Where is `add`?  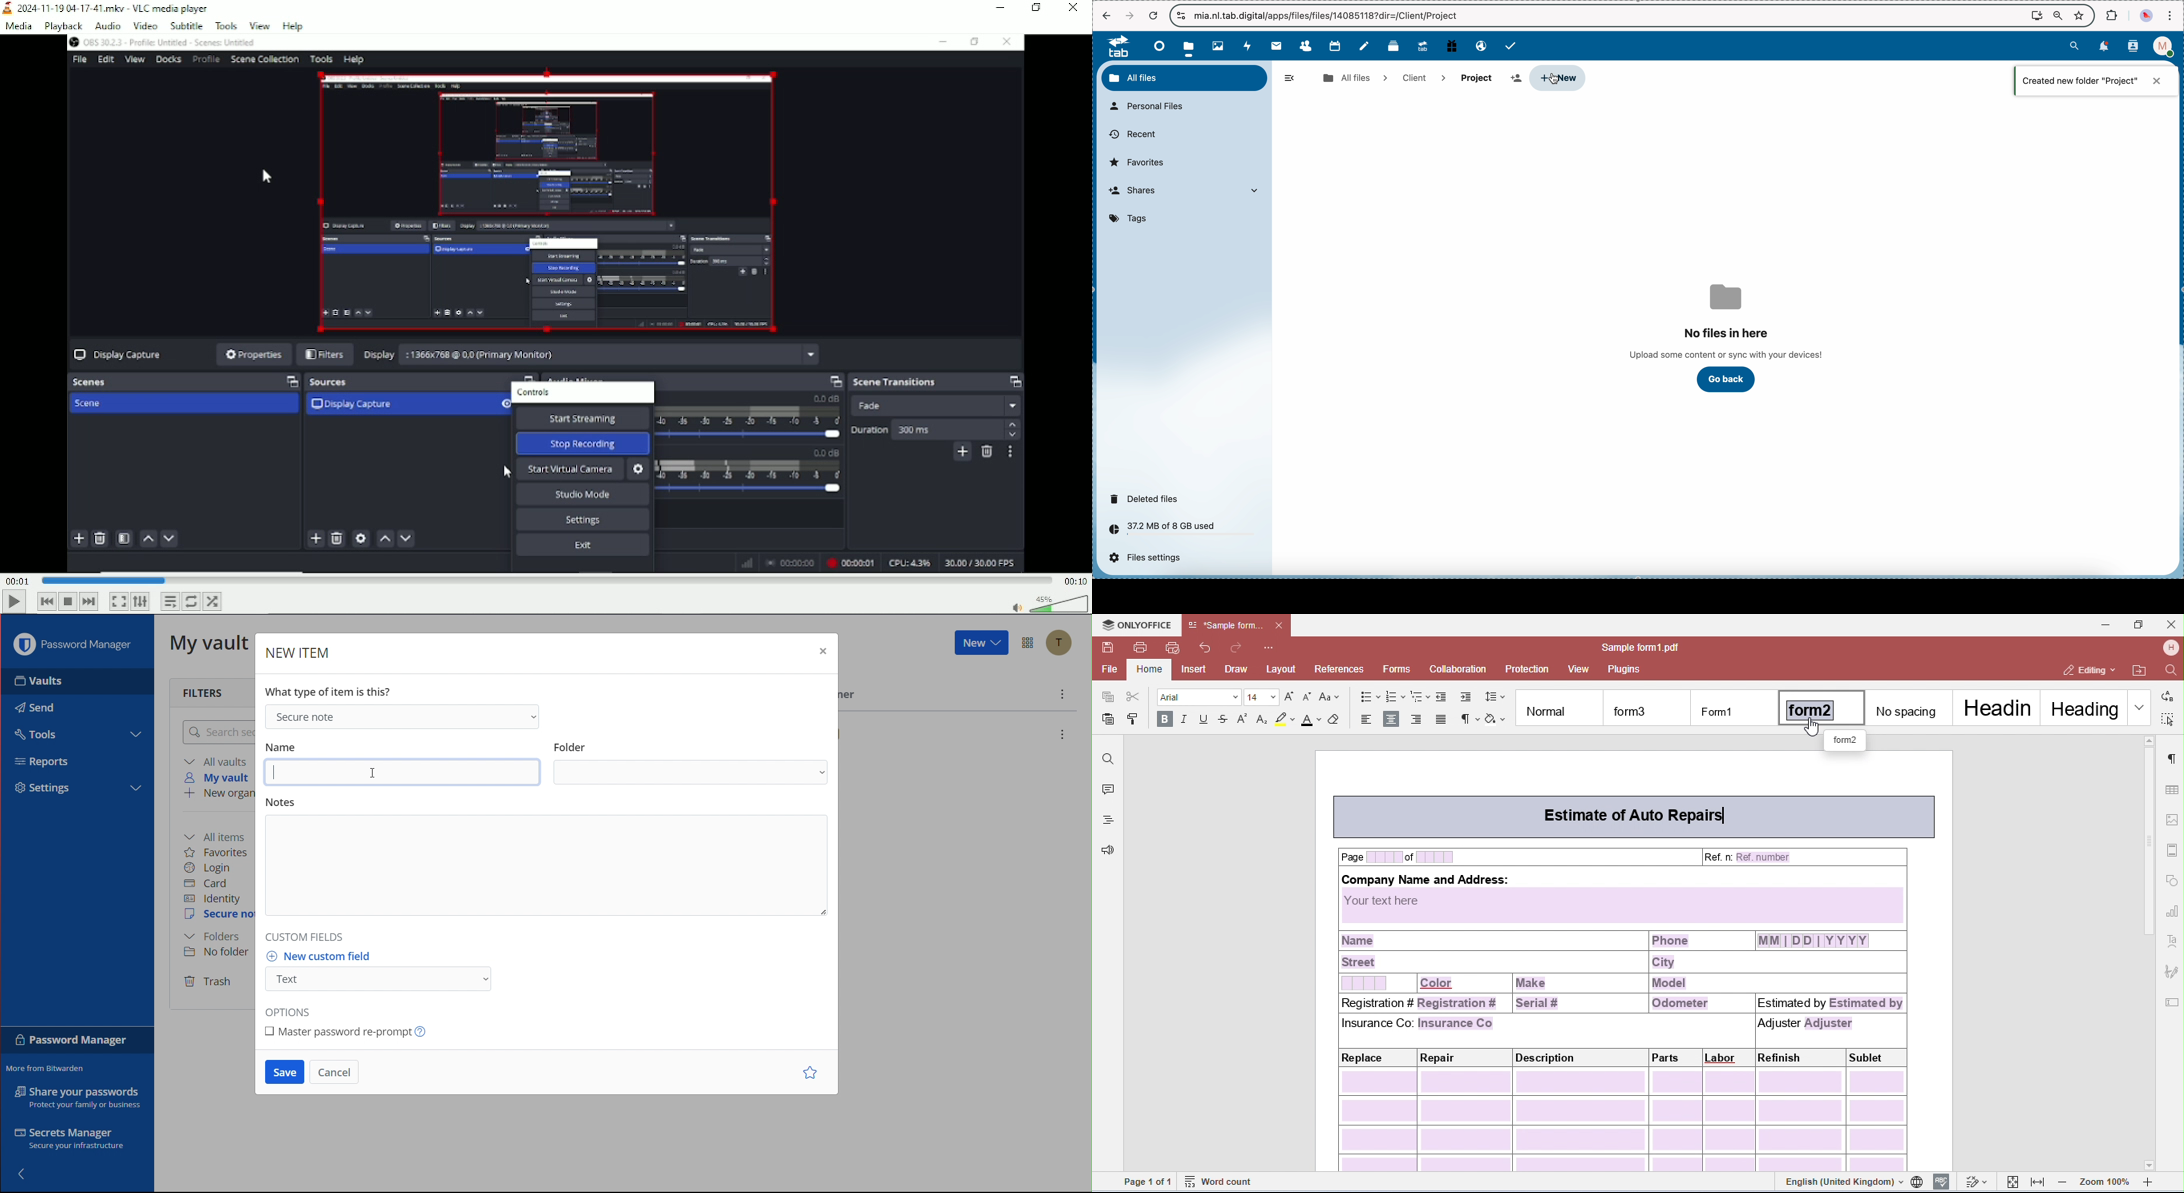
add is located at coordinates (1514, 80).